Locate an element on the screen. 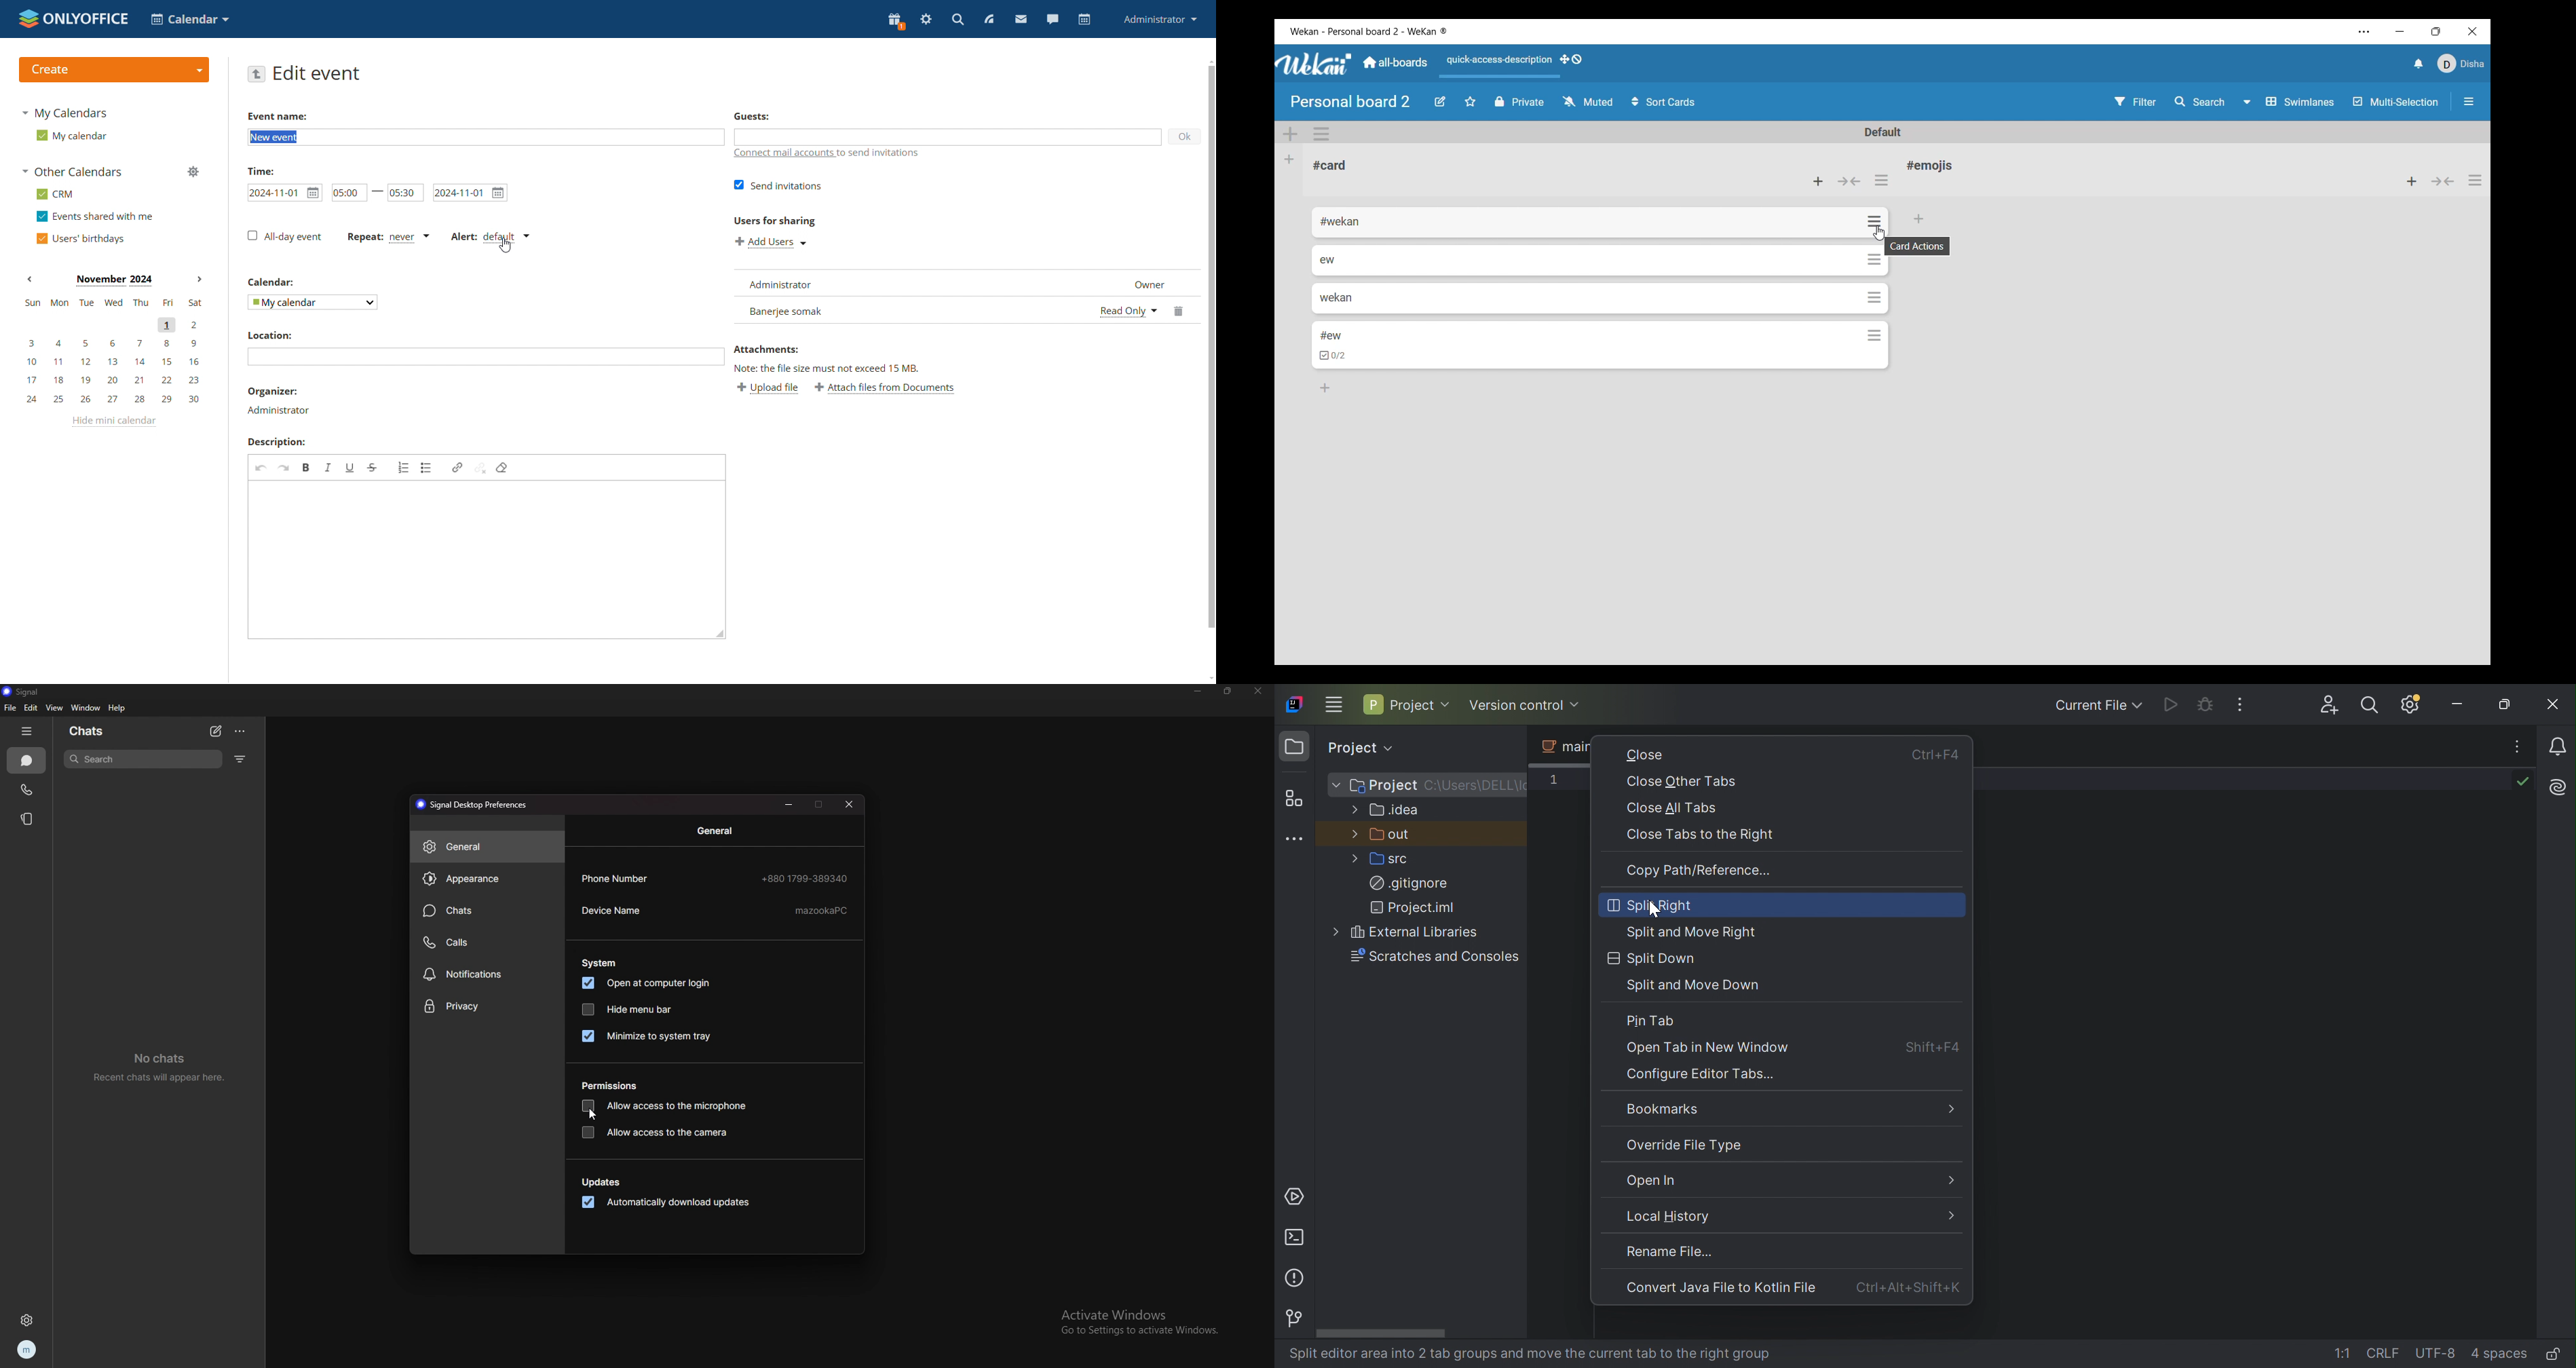 This screenshot has height=1372, width=2576. Settings and more is located at coordinates (2364, 32).